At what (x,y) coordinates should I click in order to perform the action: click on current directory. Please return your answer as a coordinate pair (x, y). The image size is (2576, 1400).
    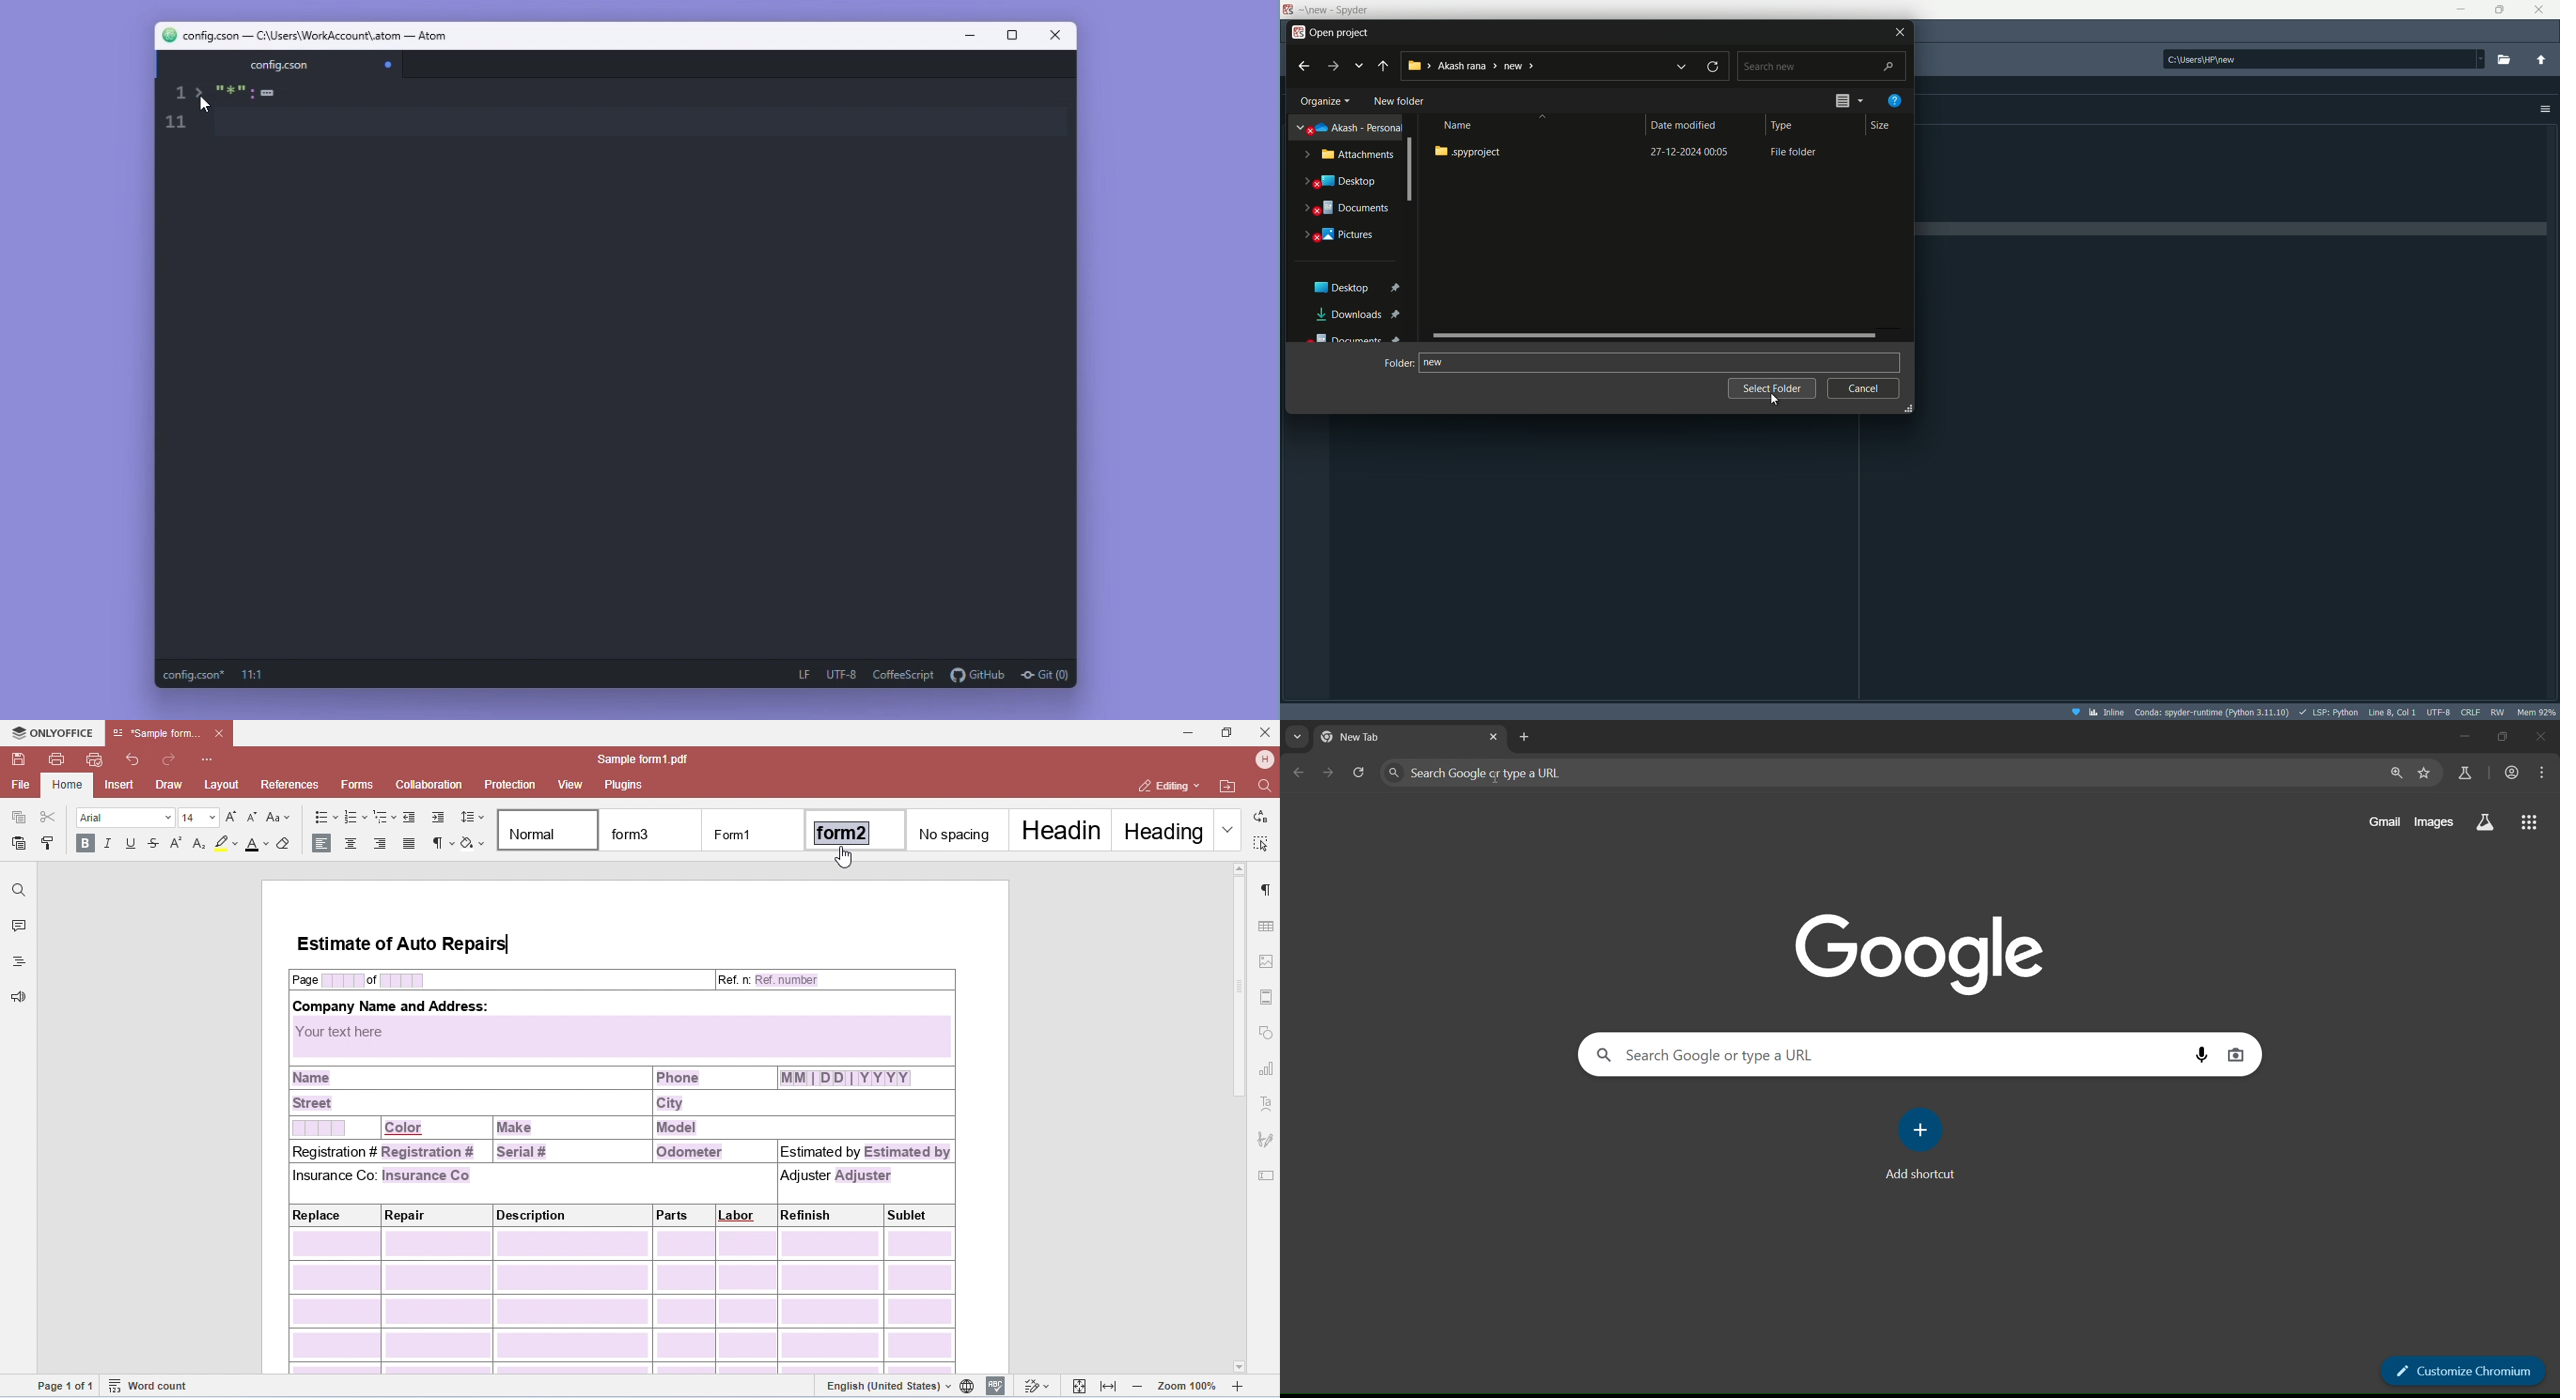
    Looking at the image, I should click on (1475, 65).